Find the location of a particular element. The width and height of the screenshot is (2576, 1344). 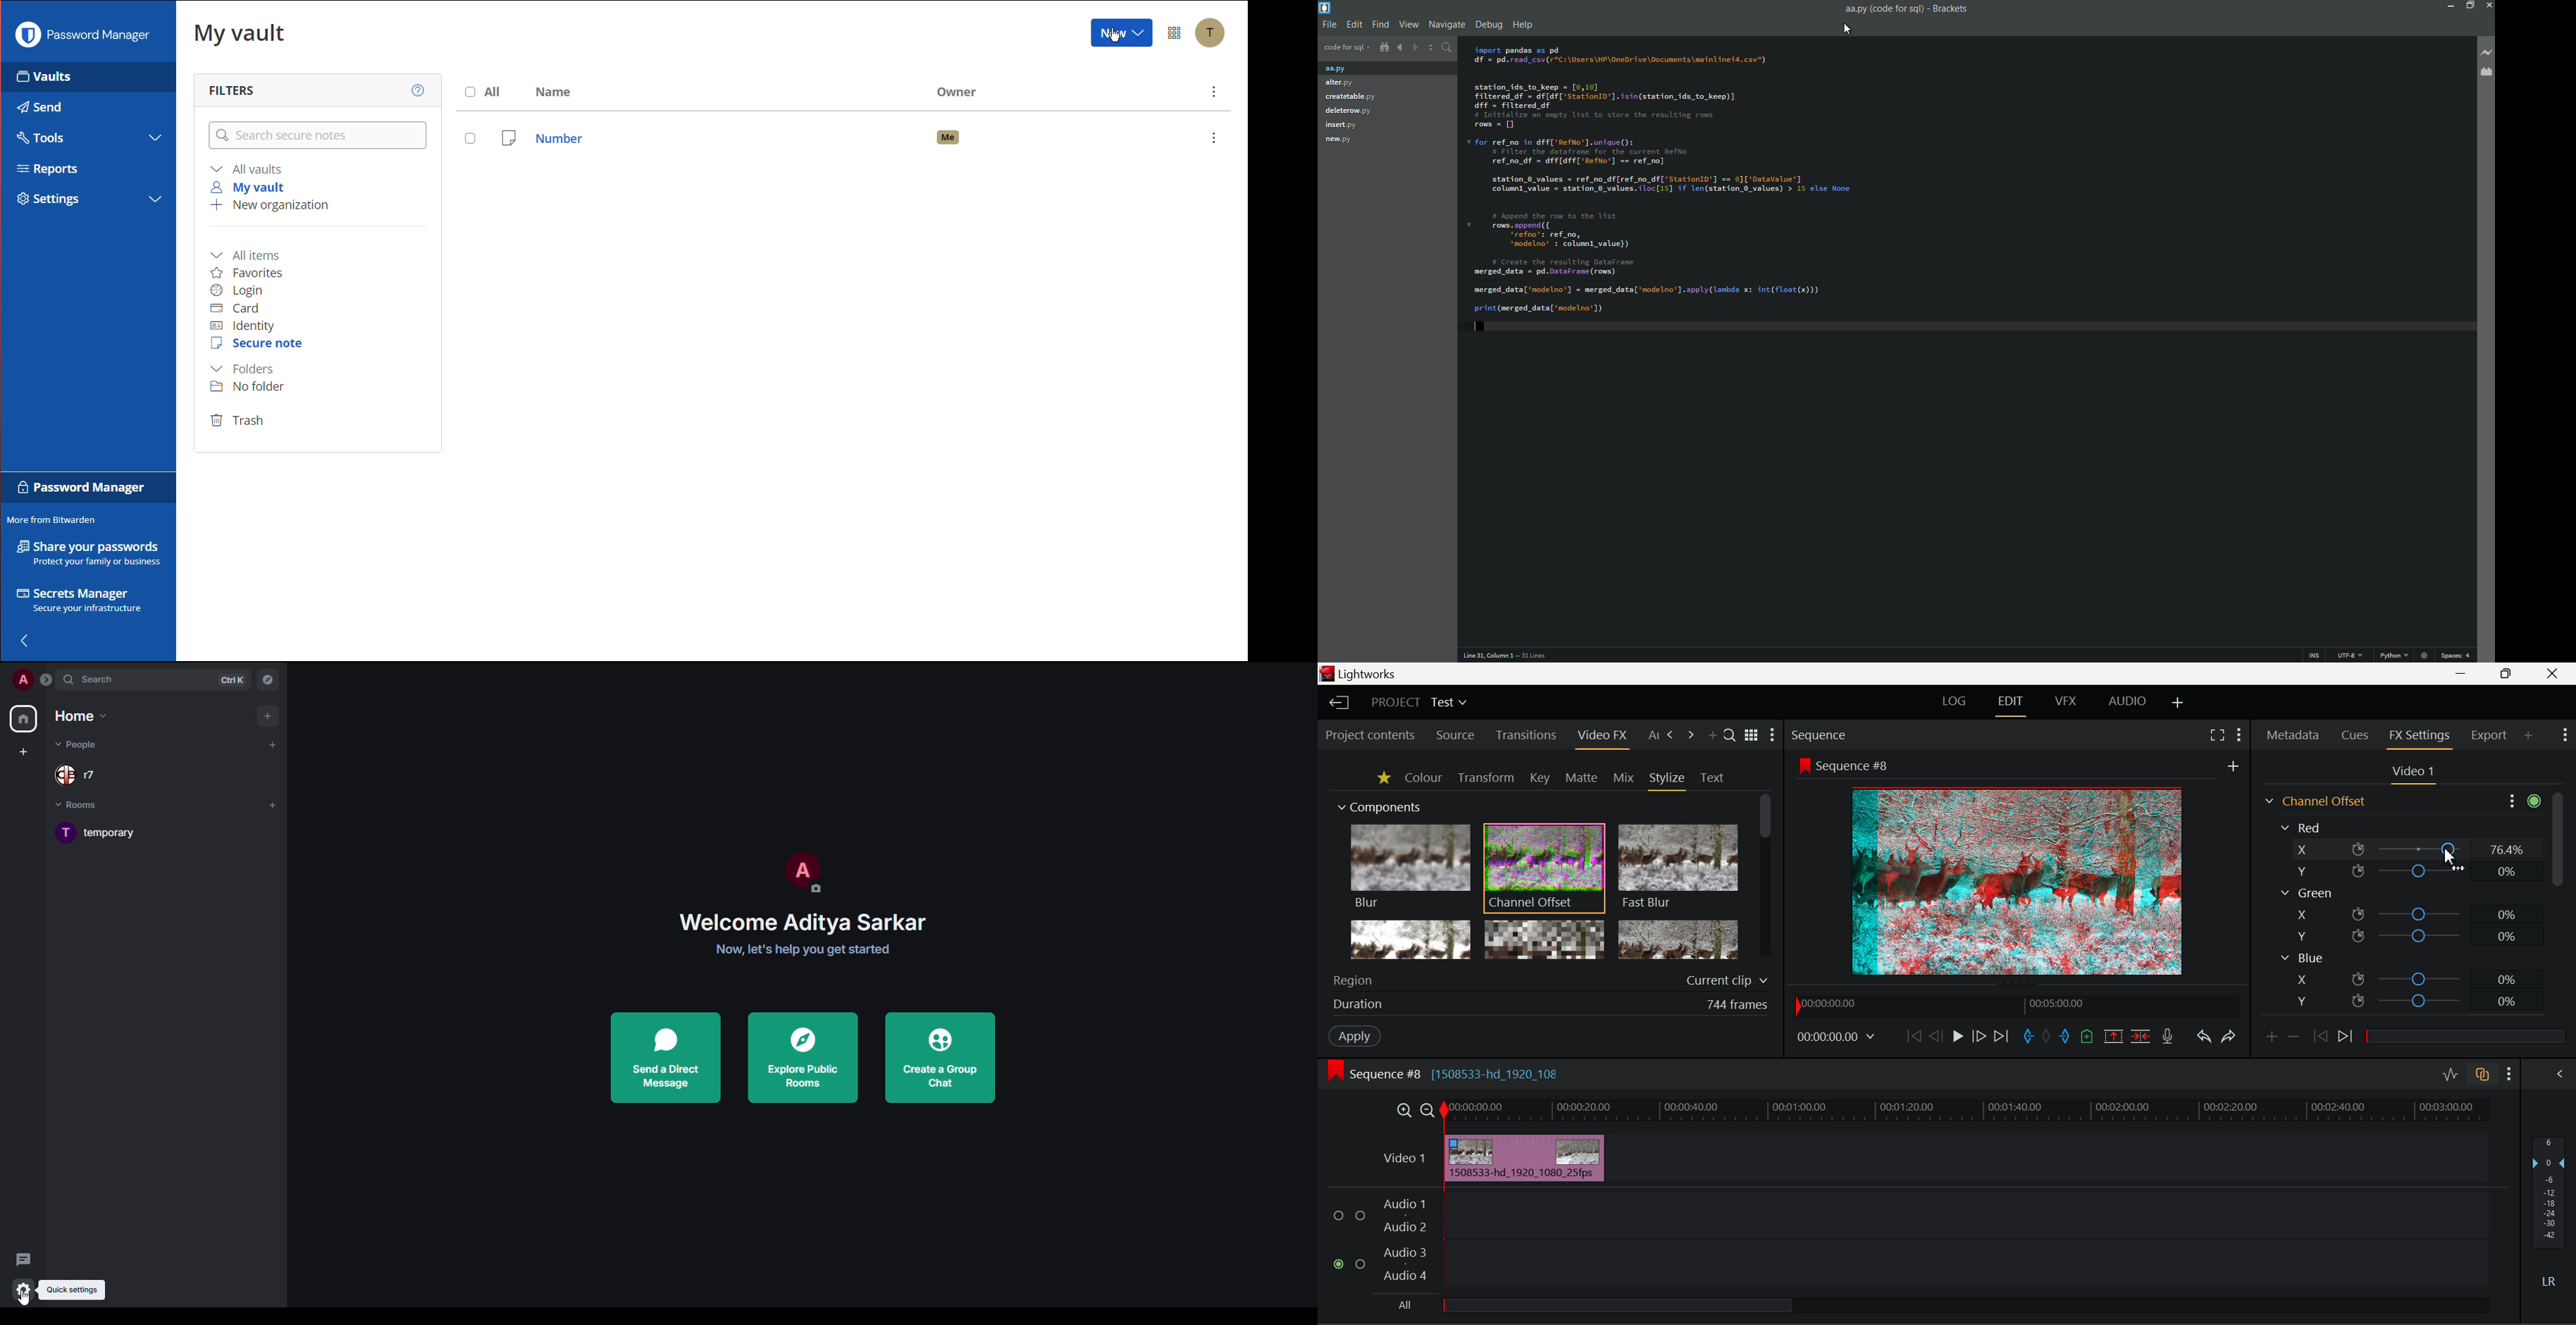

Secure Note is located at coordinates (258, 344).